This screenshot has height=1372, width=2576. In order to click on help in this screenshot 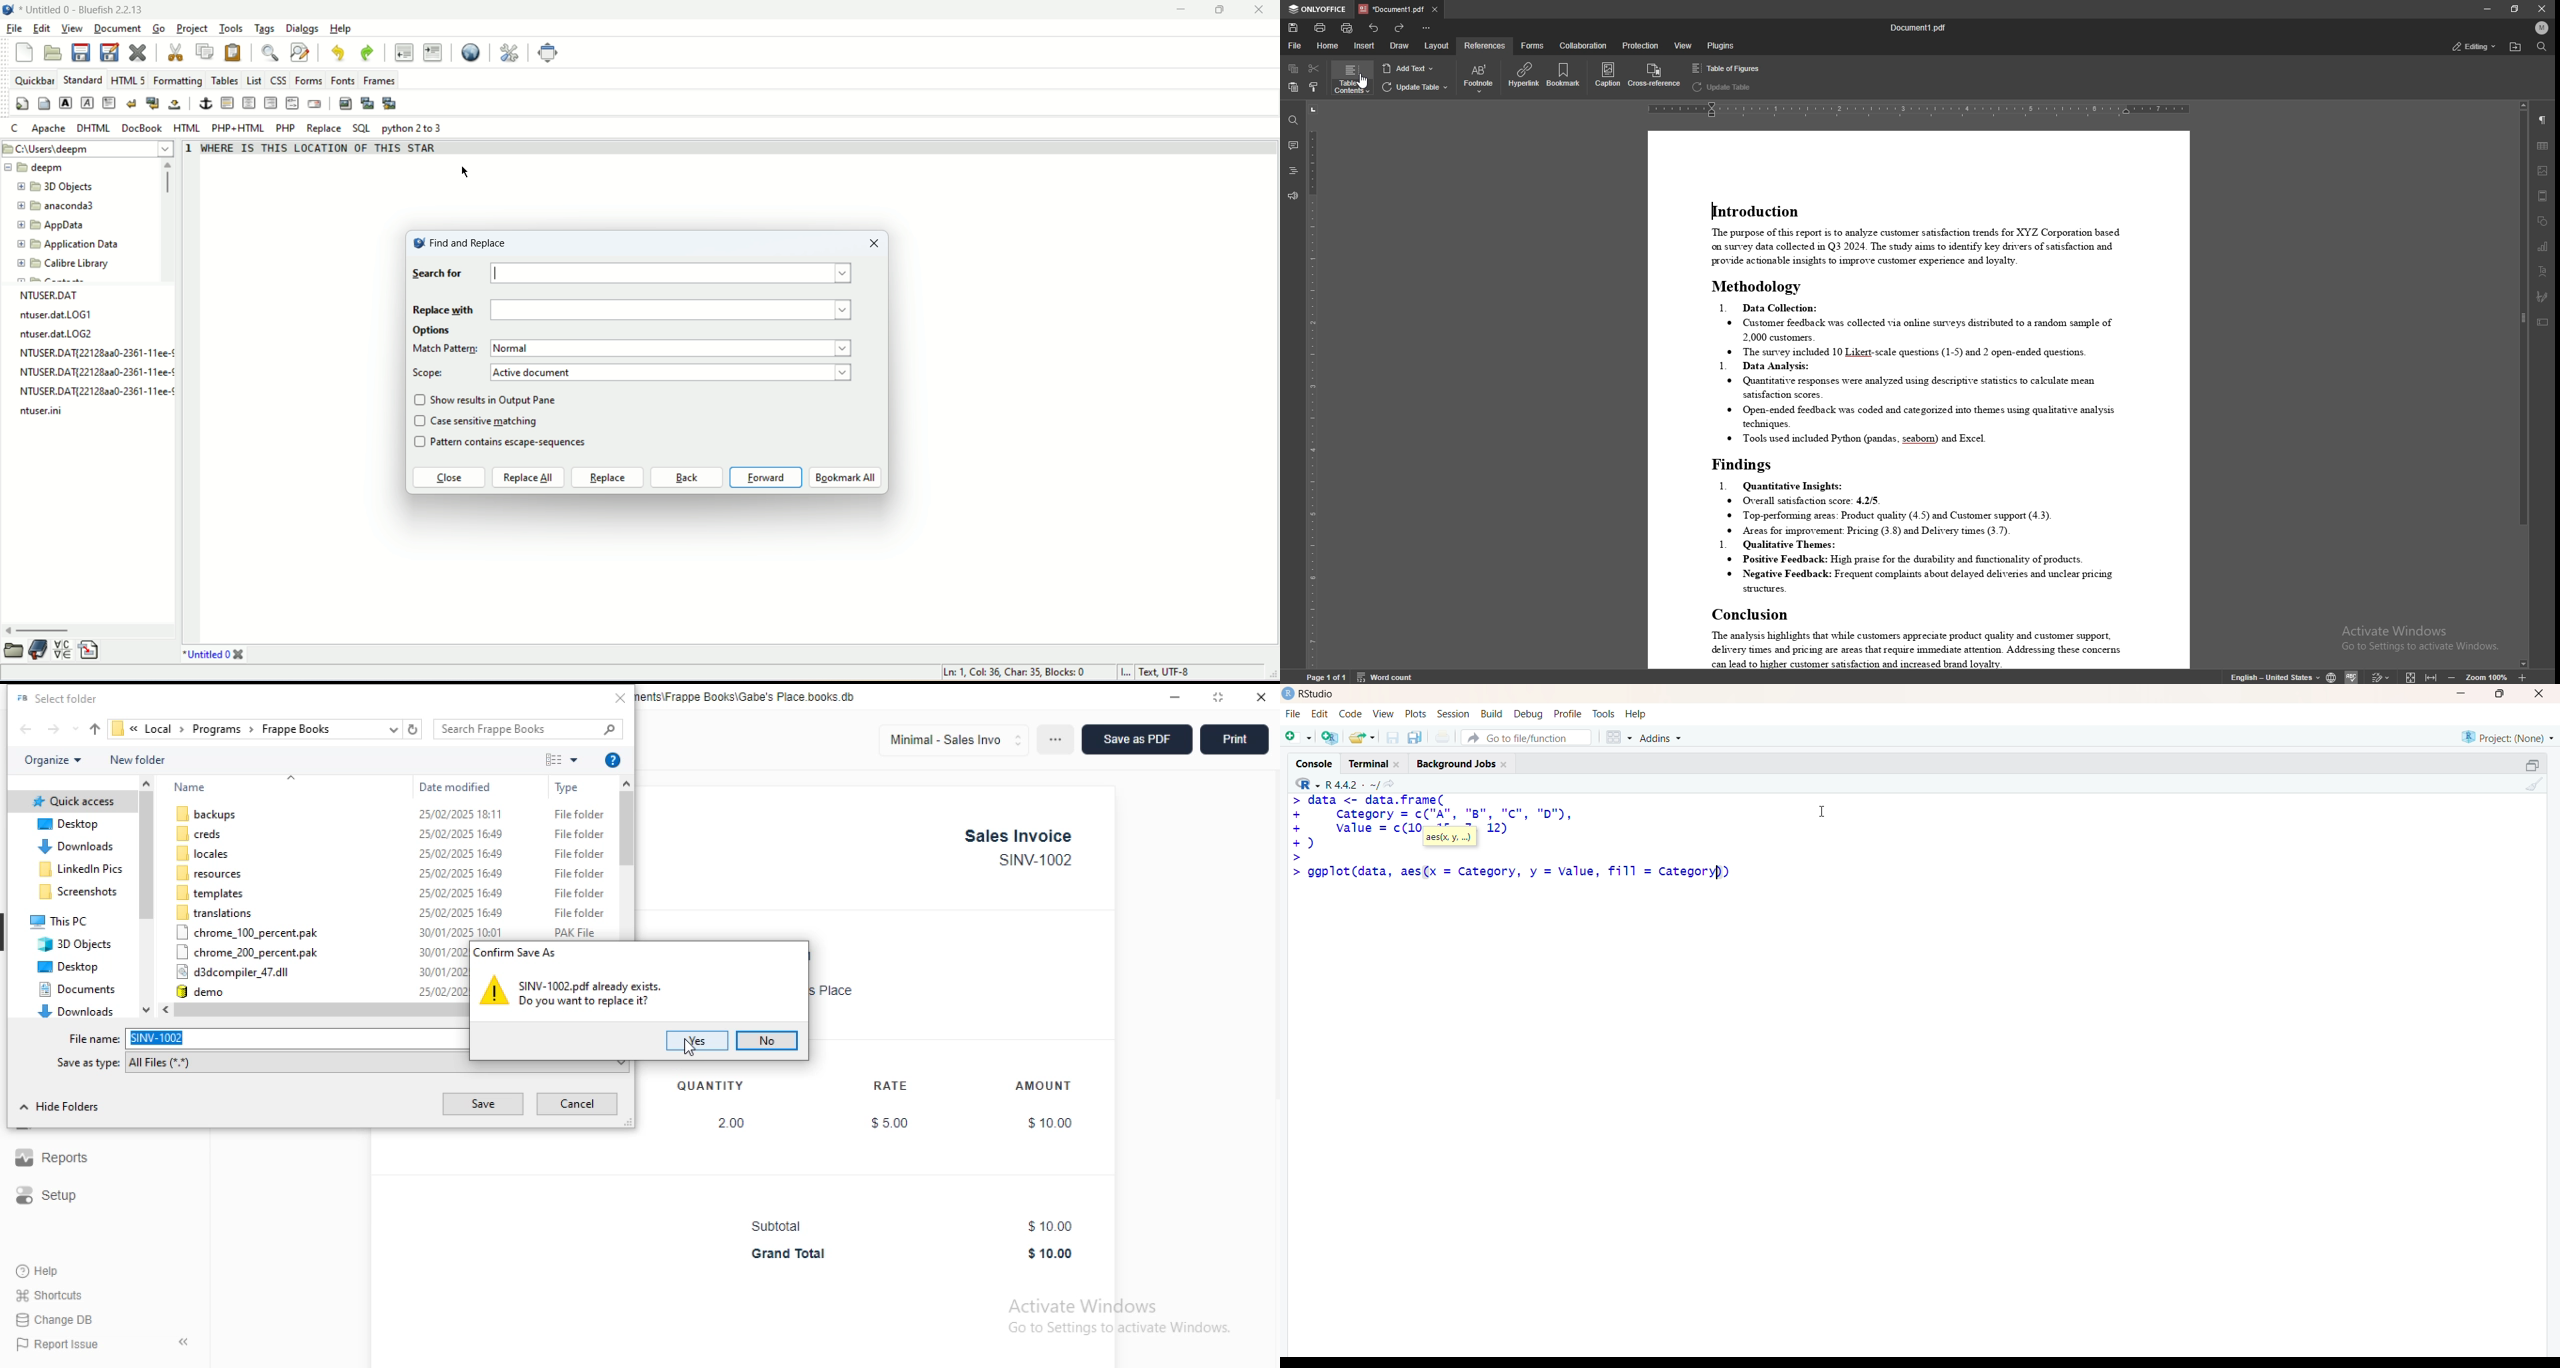, I will do `click(39, 1271)`.